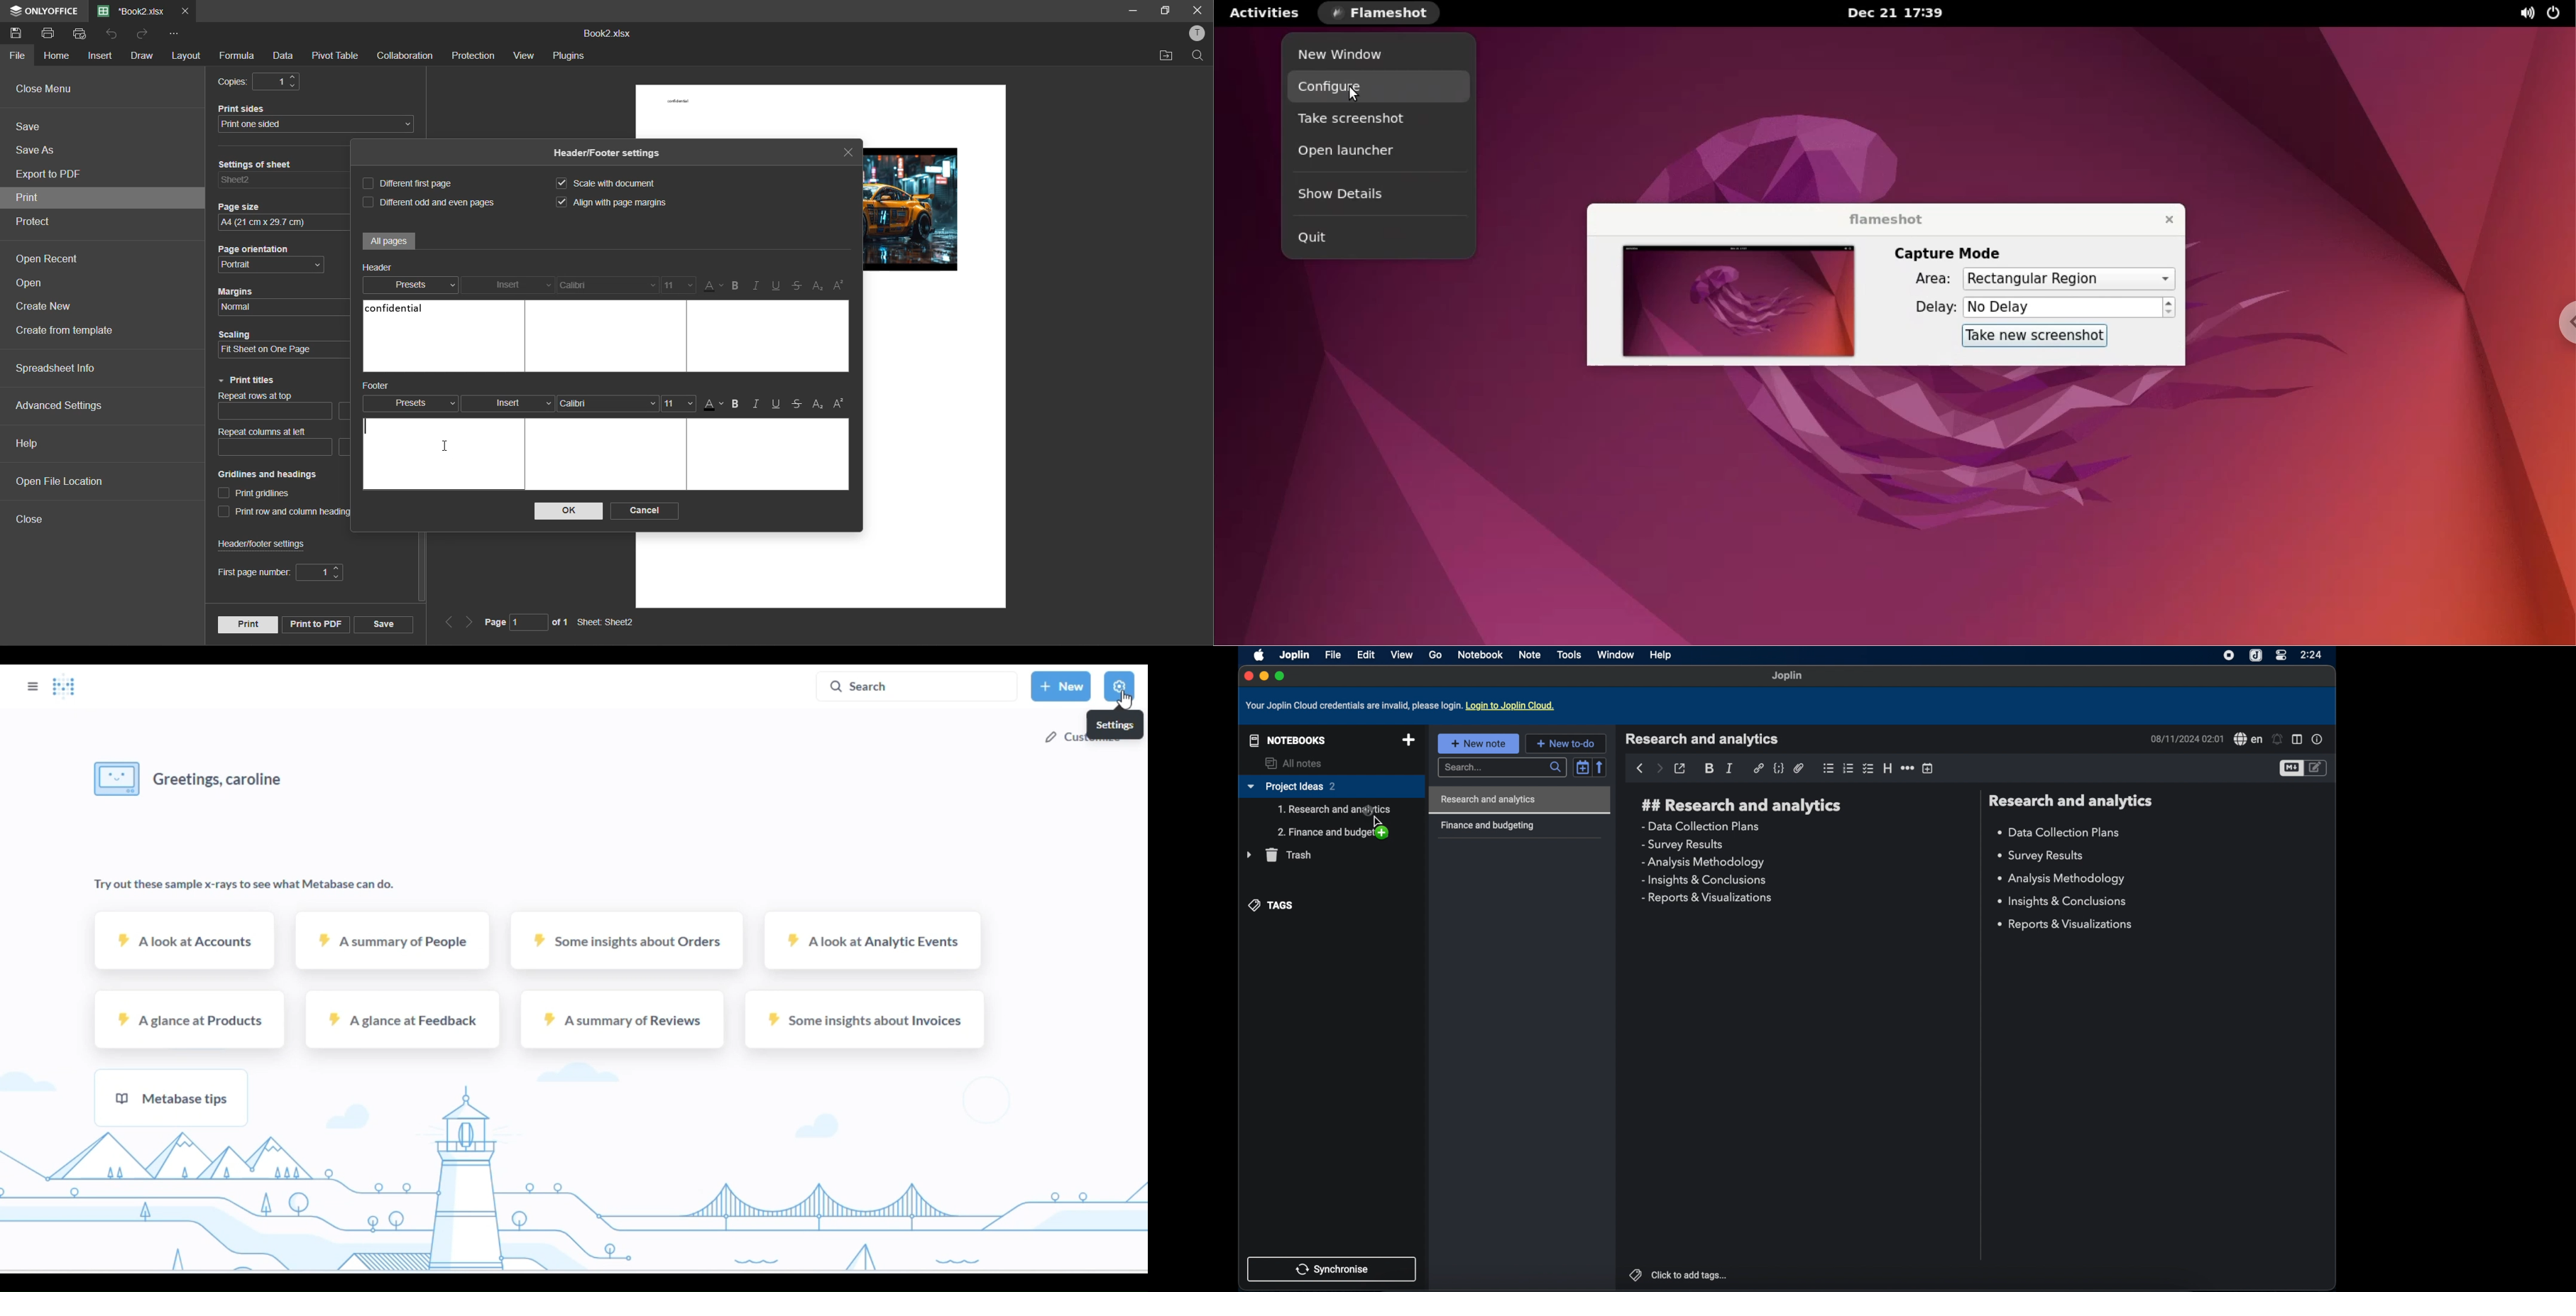 This screenshot has width=2576, height=1316. Describe the element at coordinates (1285, 739) in the screenshot. I see `notebooks` at that location.